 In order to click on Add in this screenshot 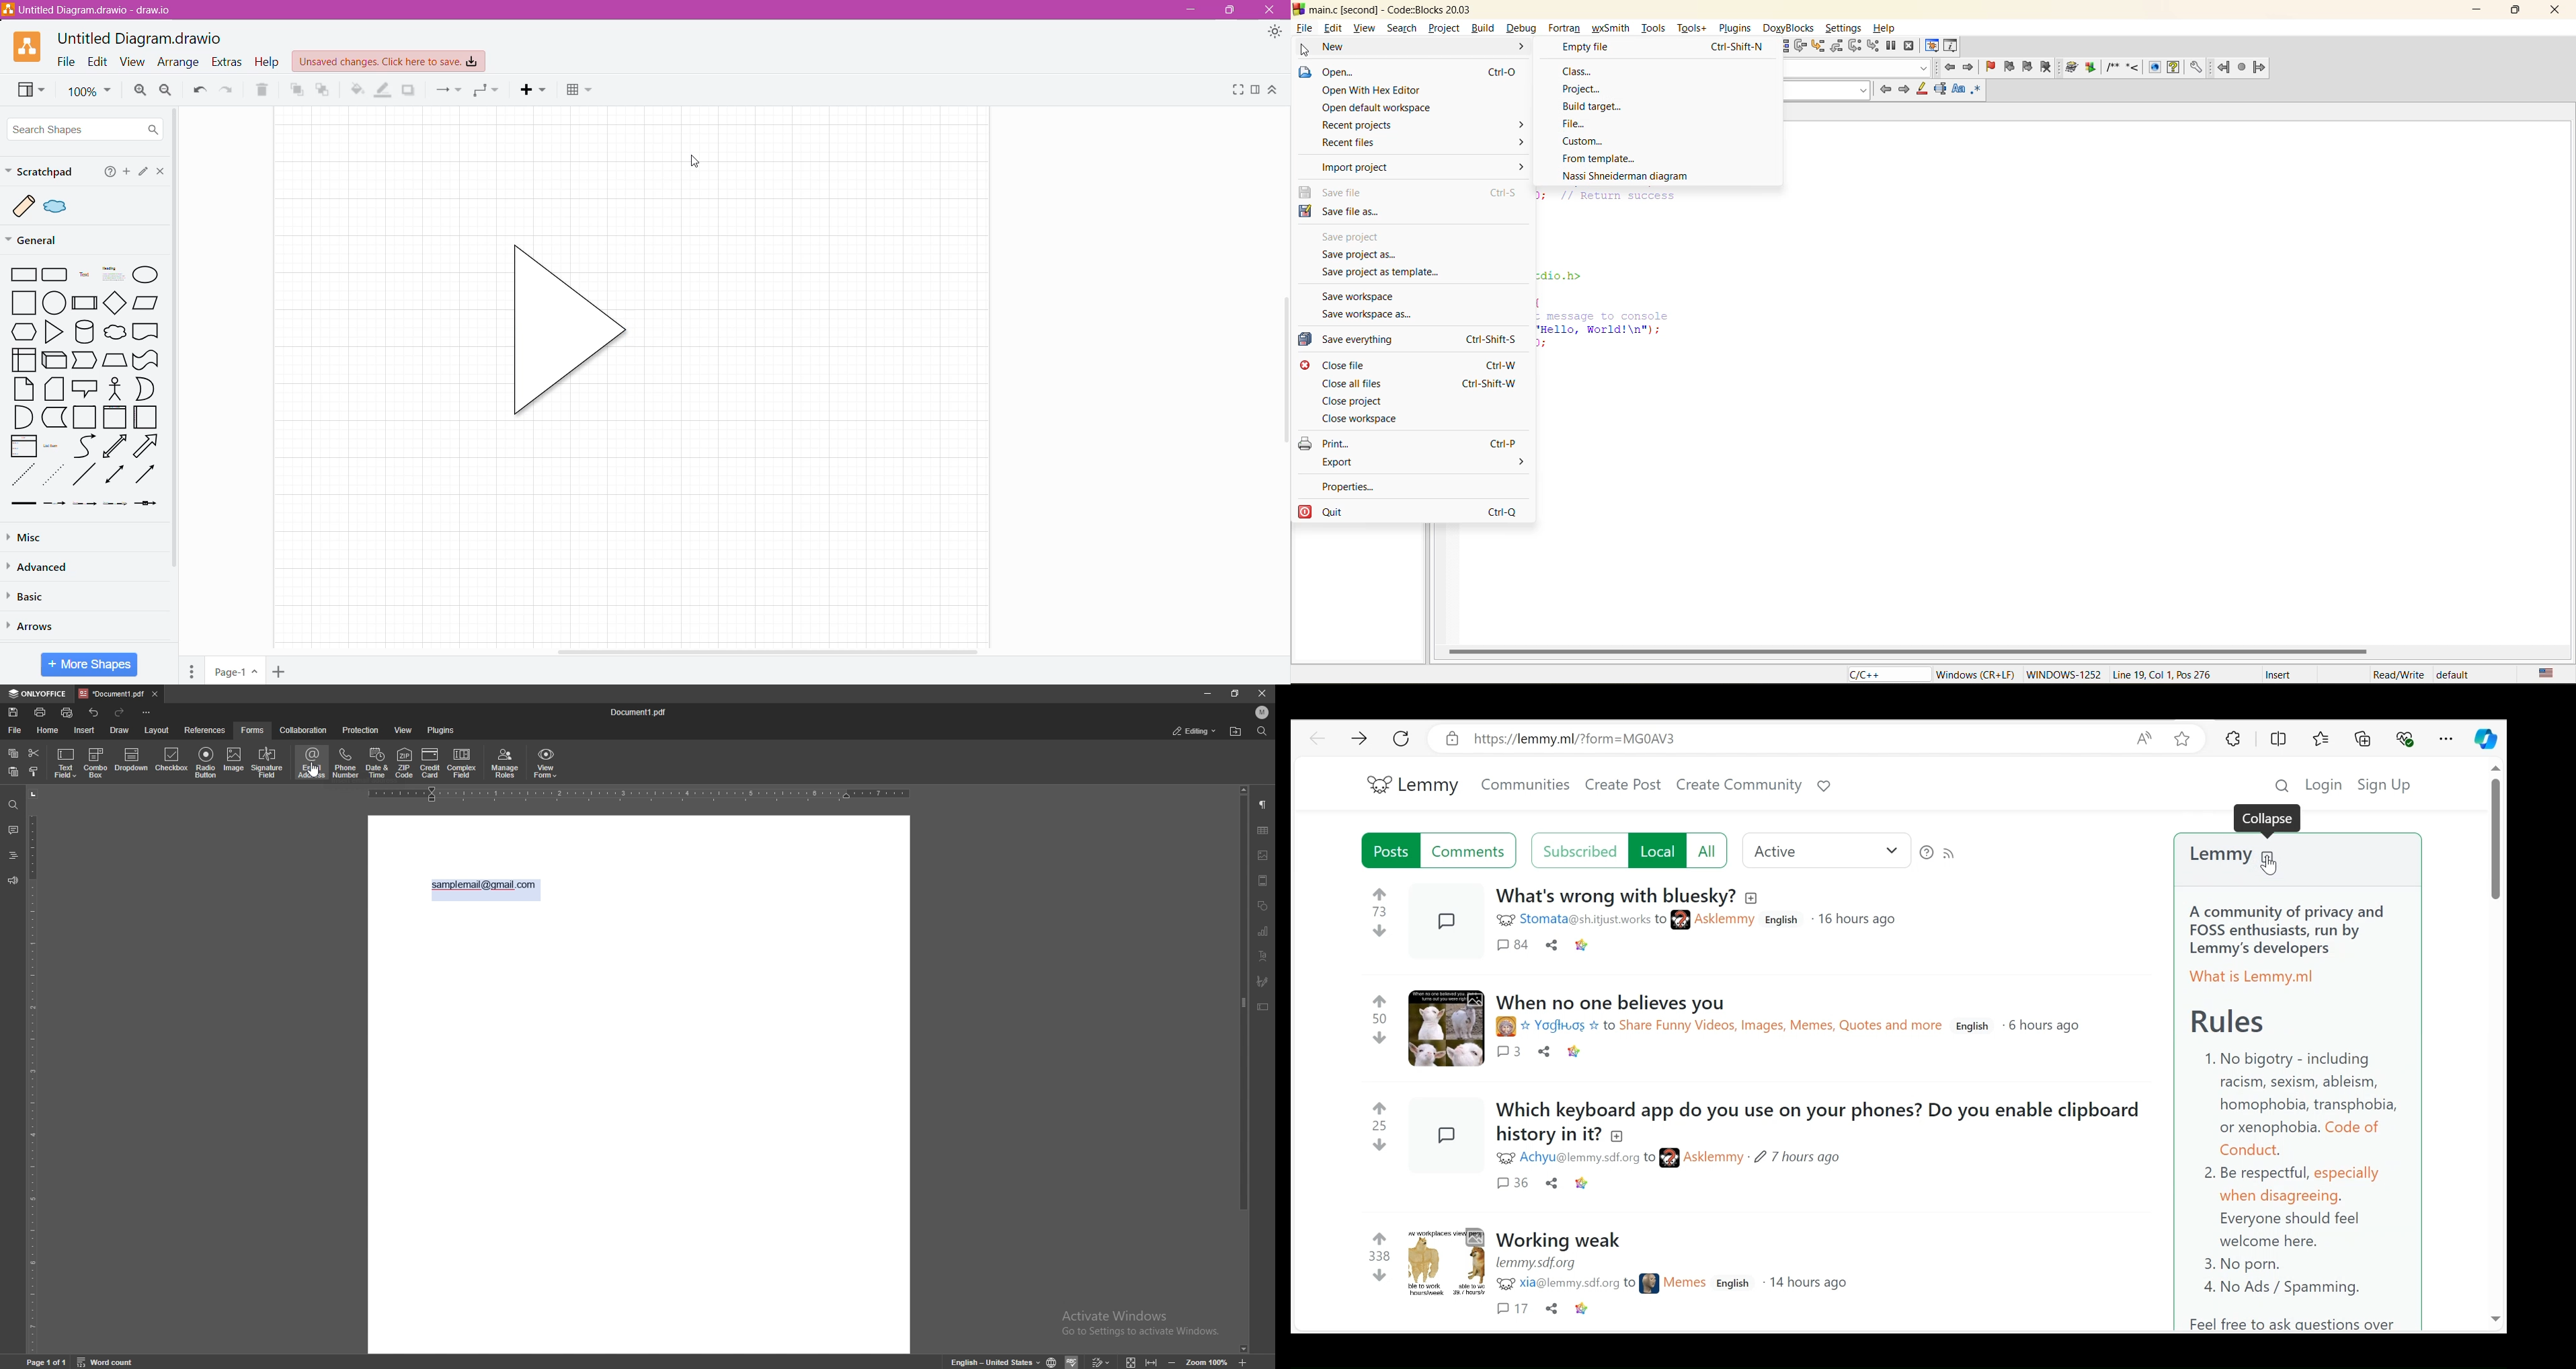, I will do `click(126, 173)`.